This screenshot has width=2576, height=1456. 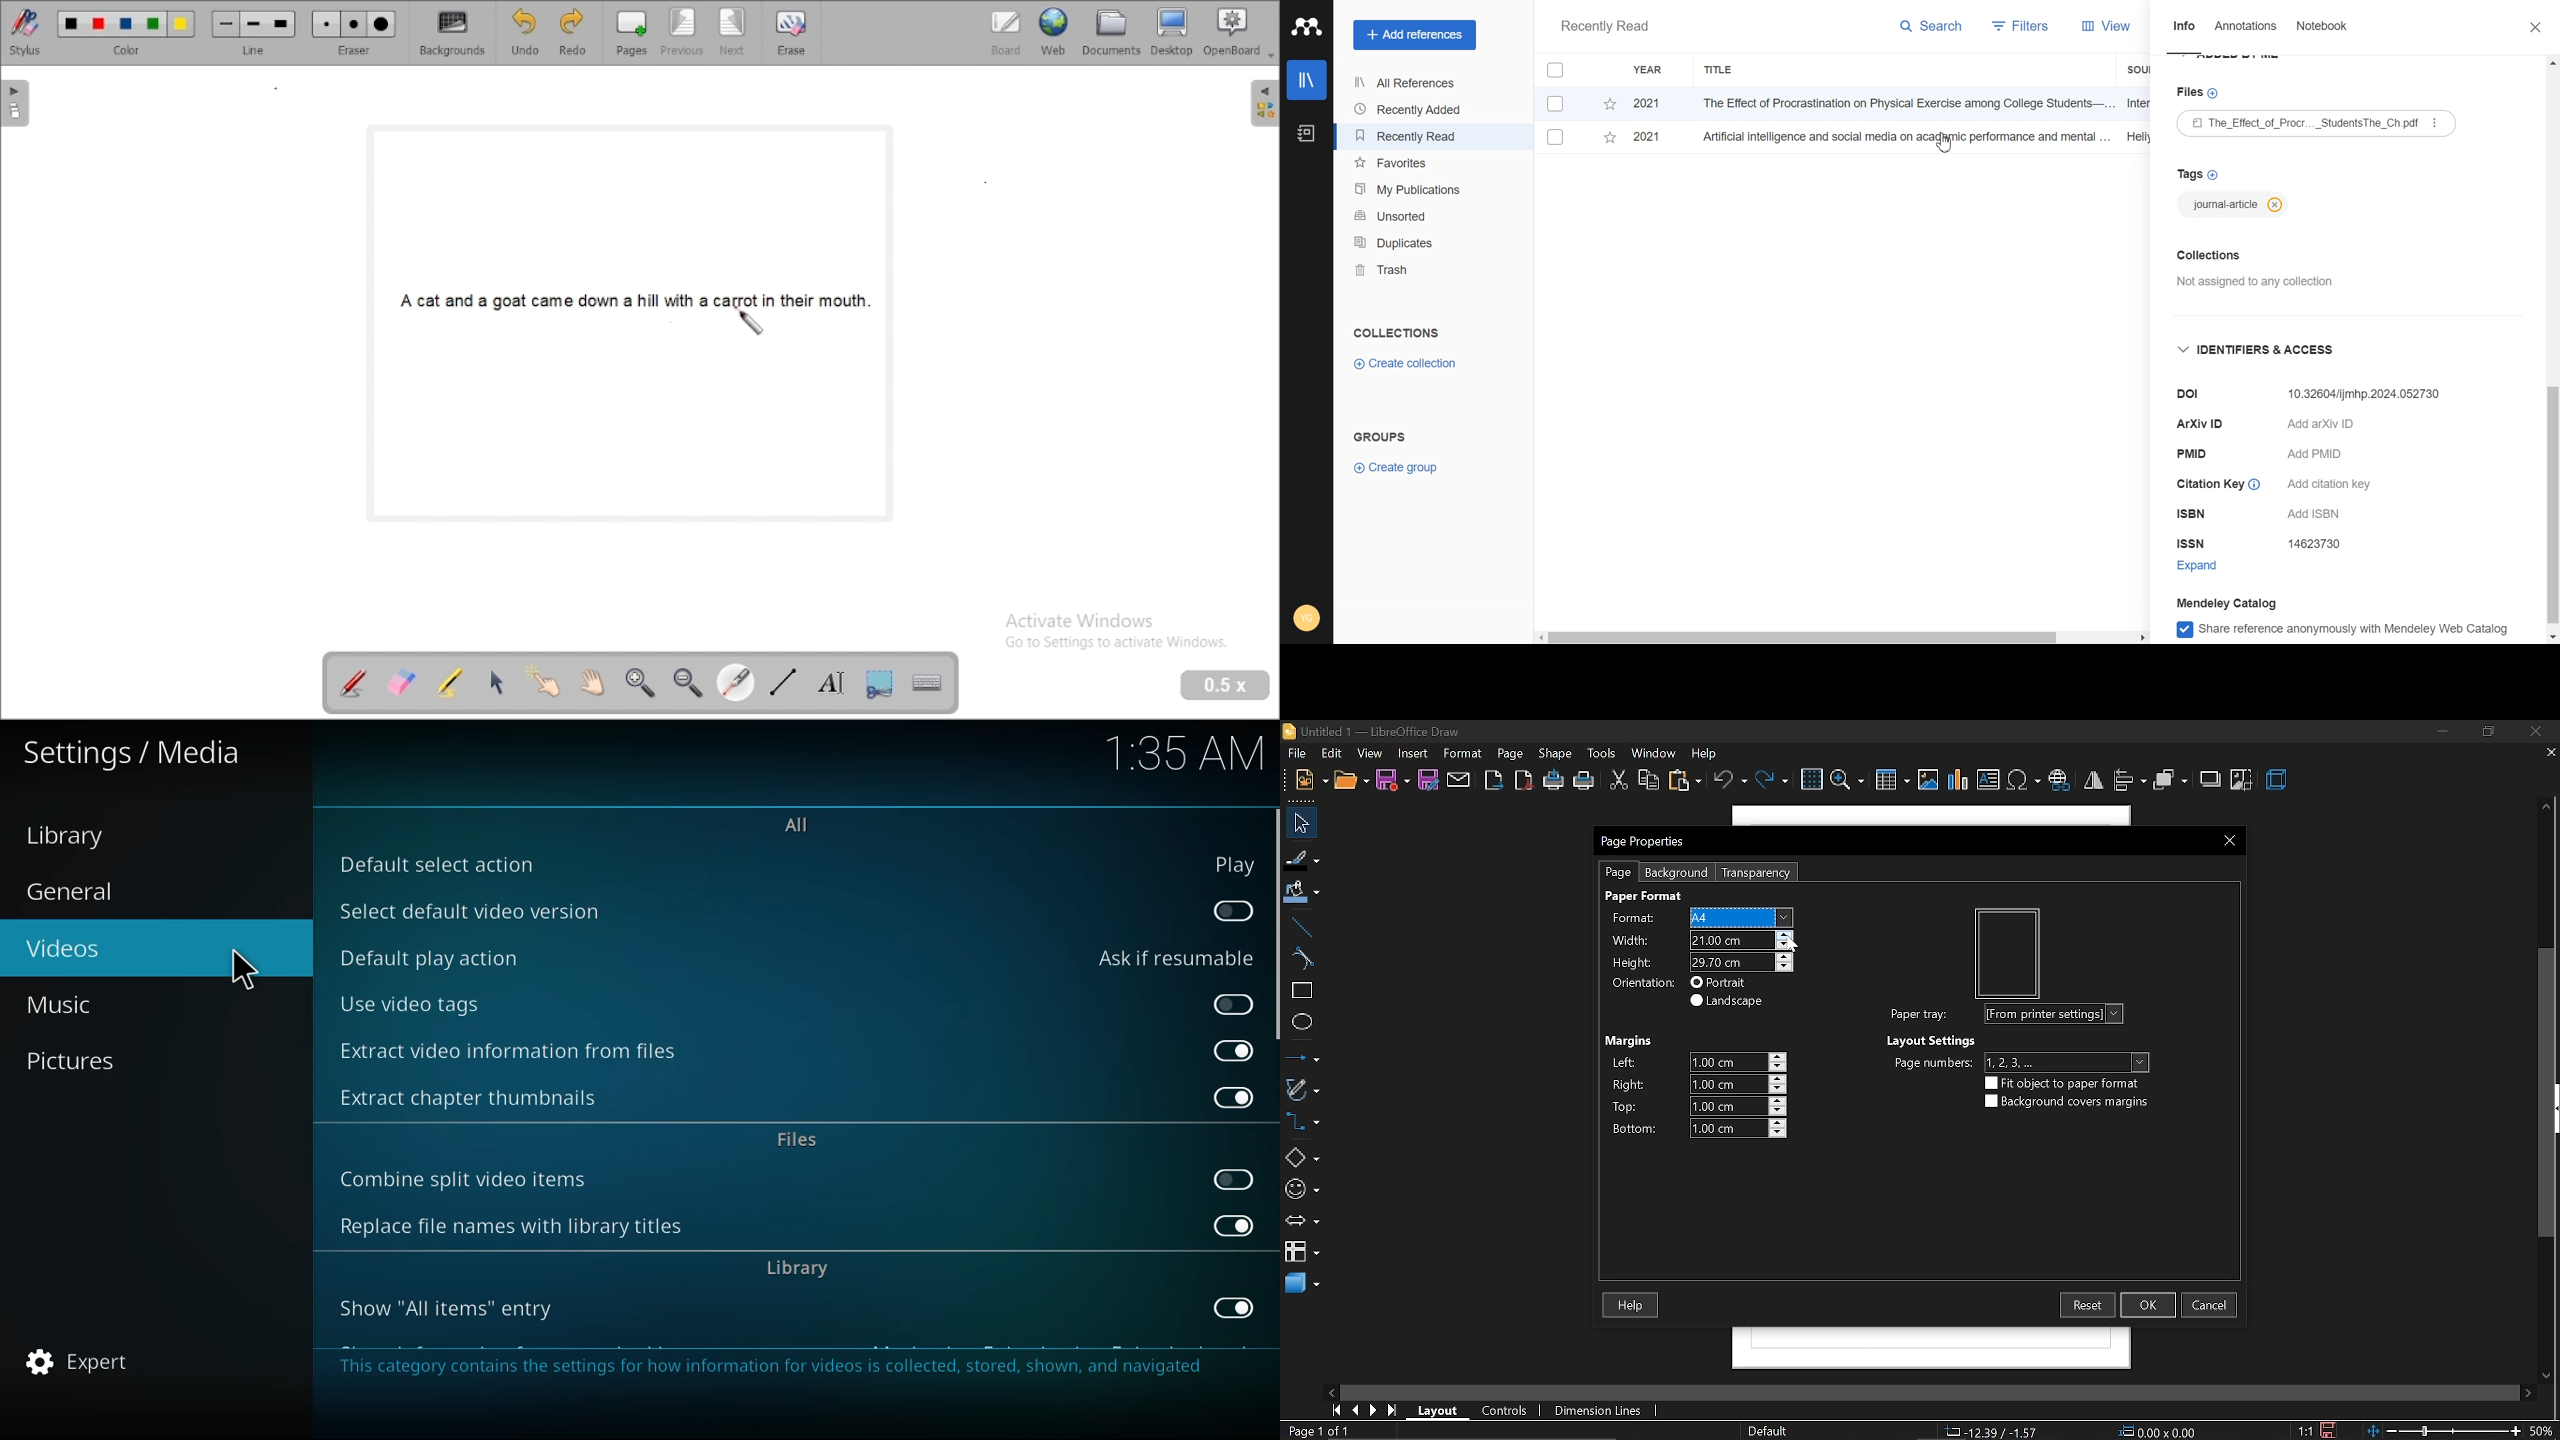 What do you see at coordinates (1639, 1128) in the screenshot?
I see `bottom margin` at bounding box center [1639, 1128].